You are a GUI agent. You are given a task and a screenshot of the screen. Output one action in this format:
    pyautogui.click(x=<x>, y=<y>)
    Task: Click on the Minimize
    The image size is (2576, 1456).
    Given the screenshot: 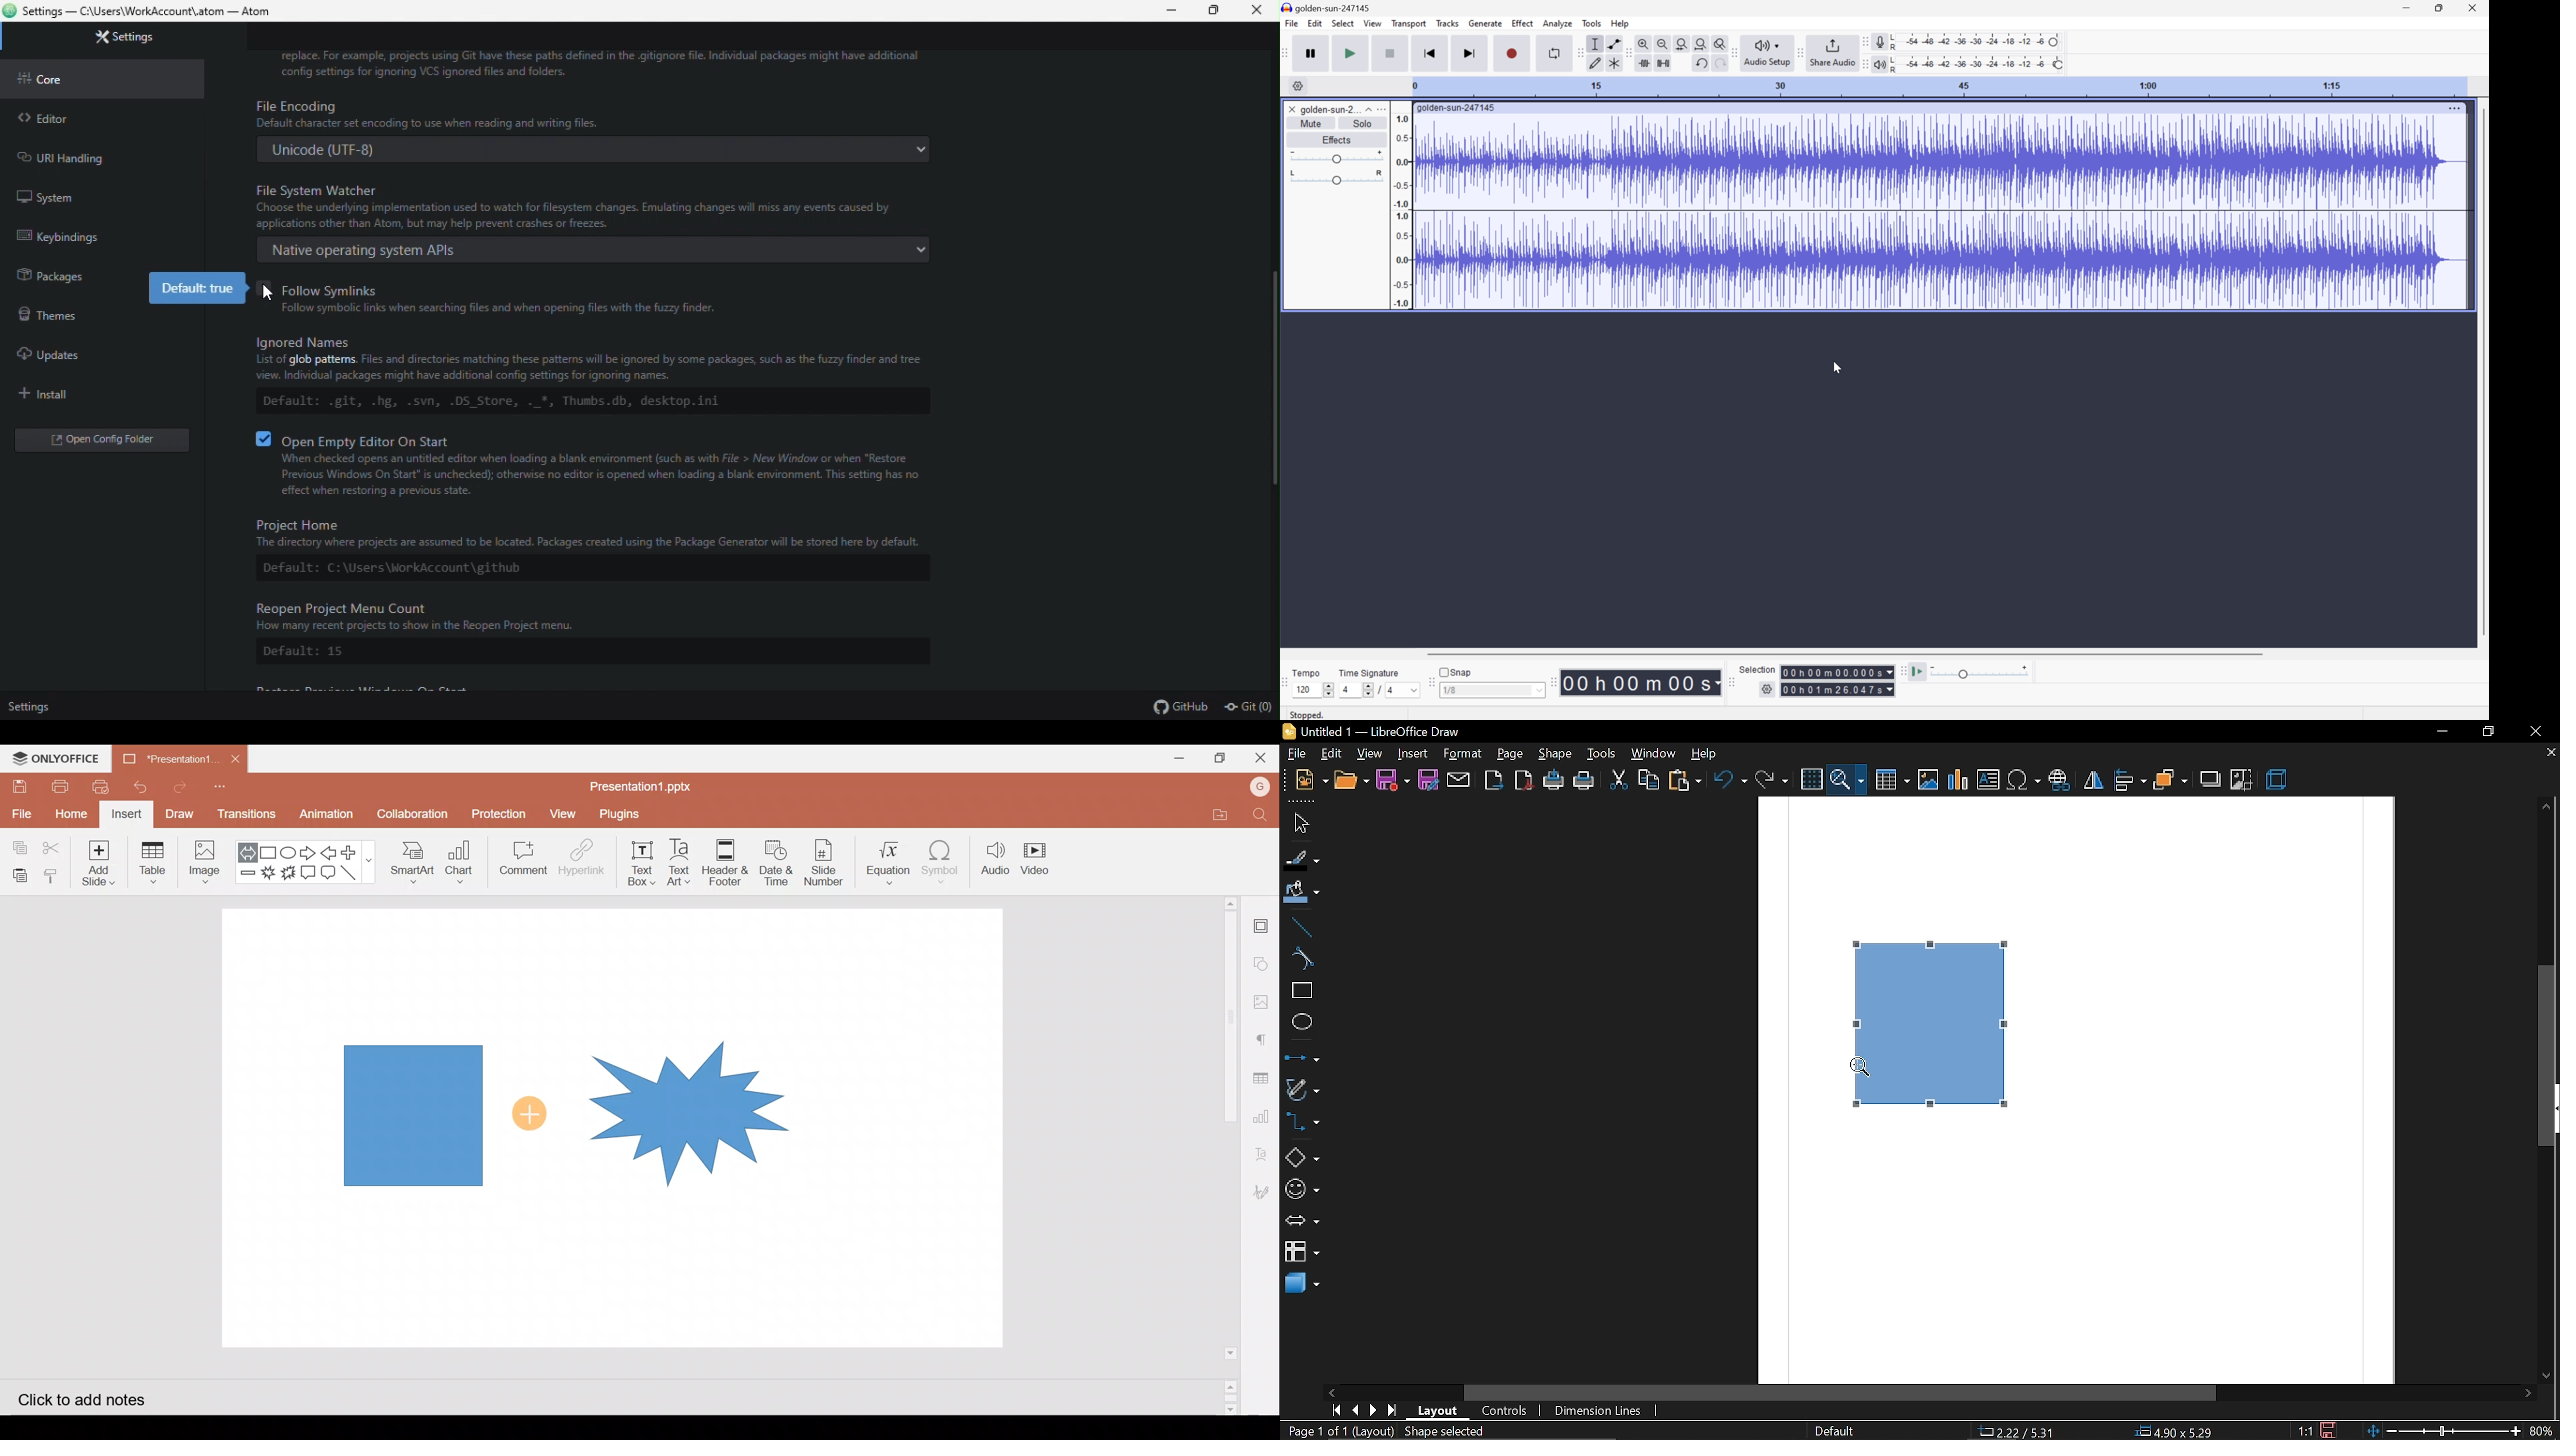 What is the action you would take?
    pyautogui.click(x=2406, y=7)
    